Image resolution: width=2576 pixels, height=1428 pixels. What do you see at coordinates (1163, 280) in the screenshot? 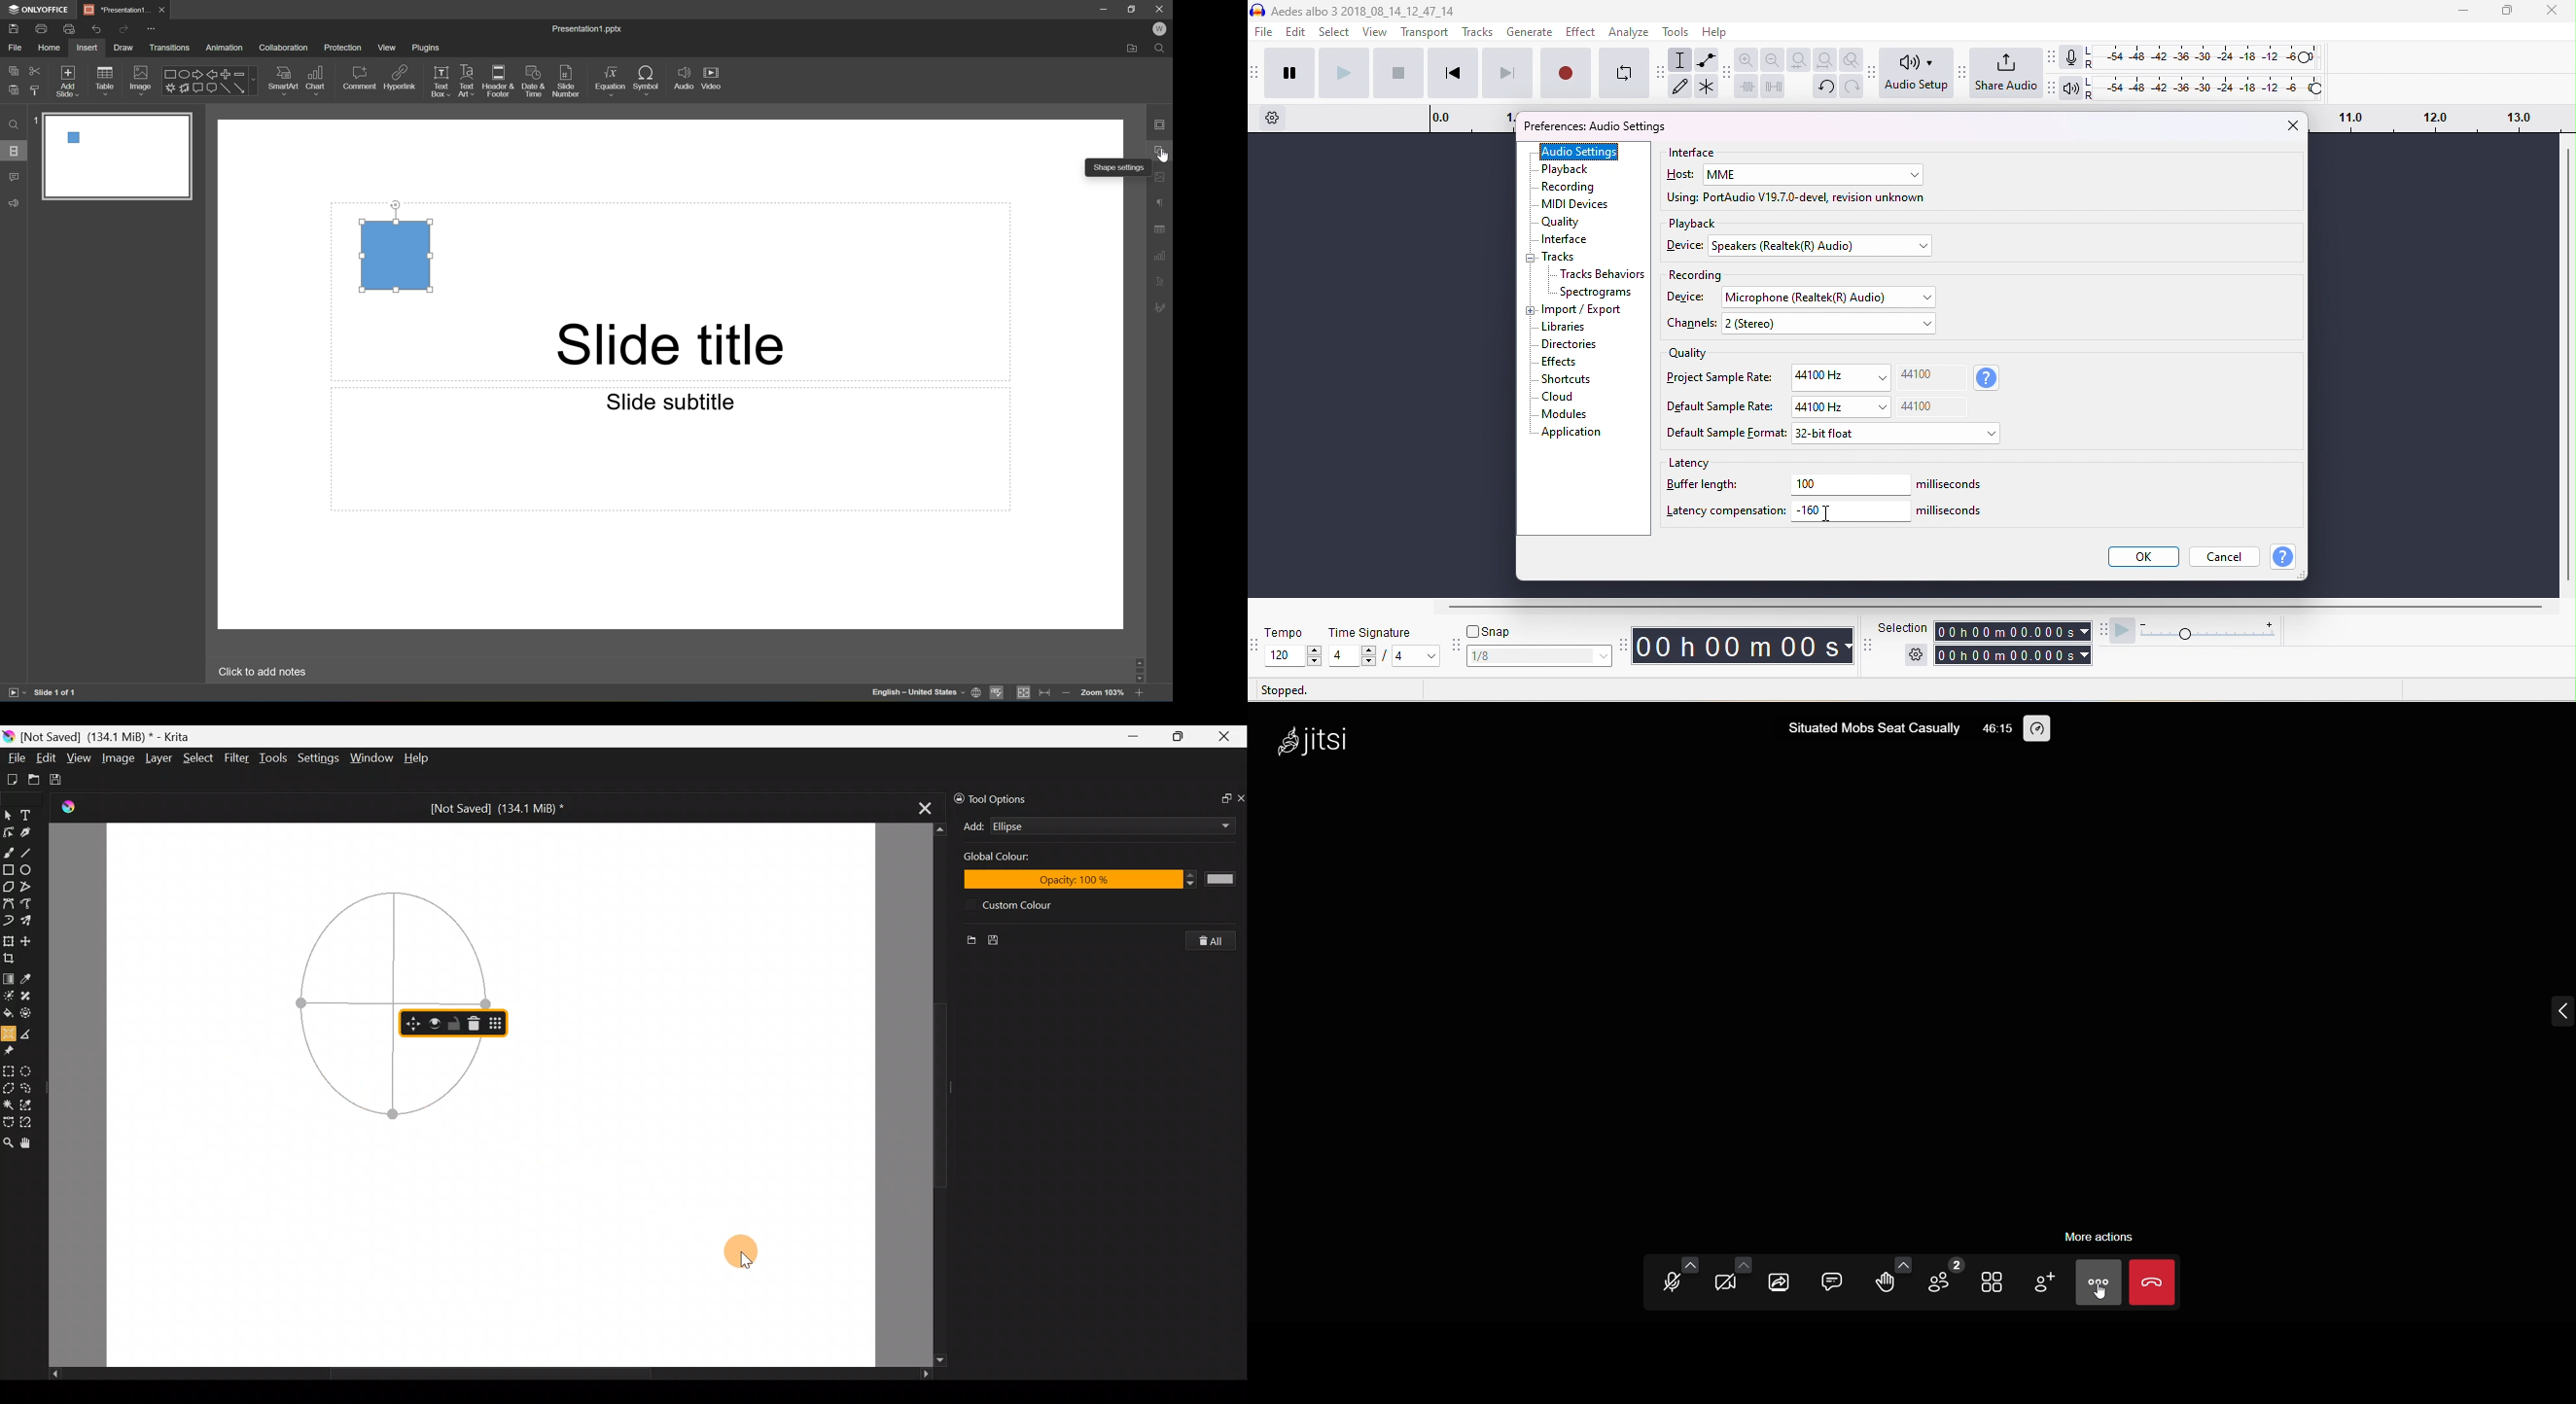
I see `Text Art settings ` at bounding box center [1163, 280].